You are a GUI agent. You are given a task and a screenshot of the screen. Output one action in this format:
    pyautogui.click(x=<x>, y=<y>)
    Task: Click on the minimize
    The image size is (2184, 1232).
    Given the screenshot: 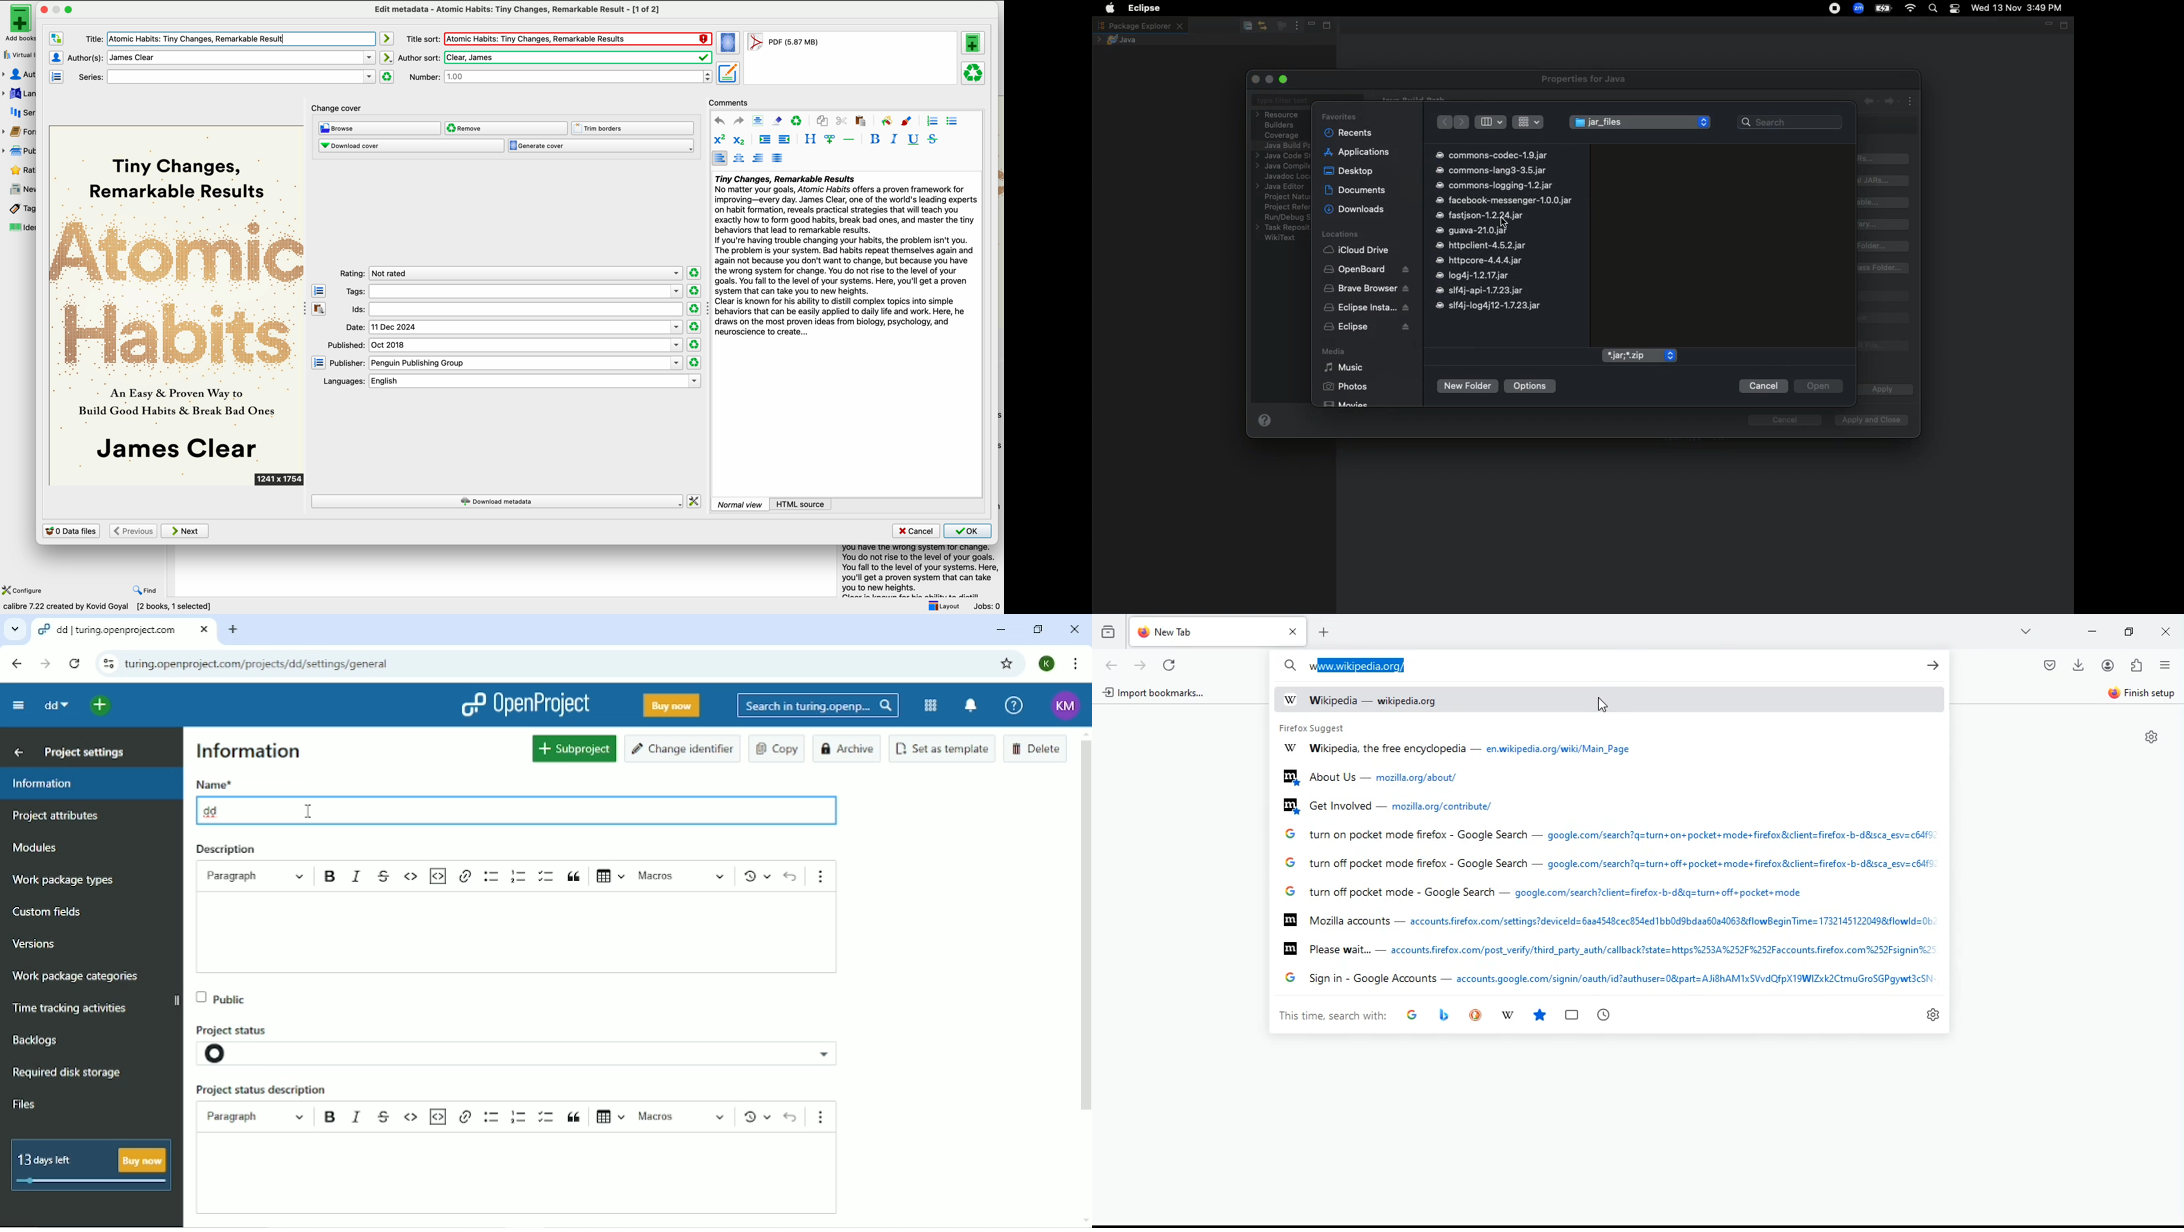 What is the action you would take?
    pyautogui.click(x=2093, y=632)
    